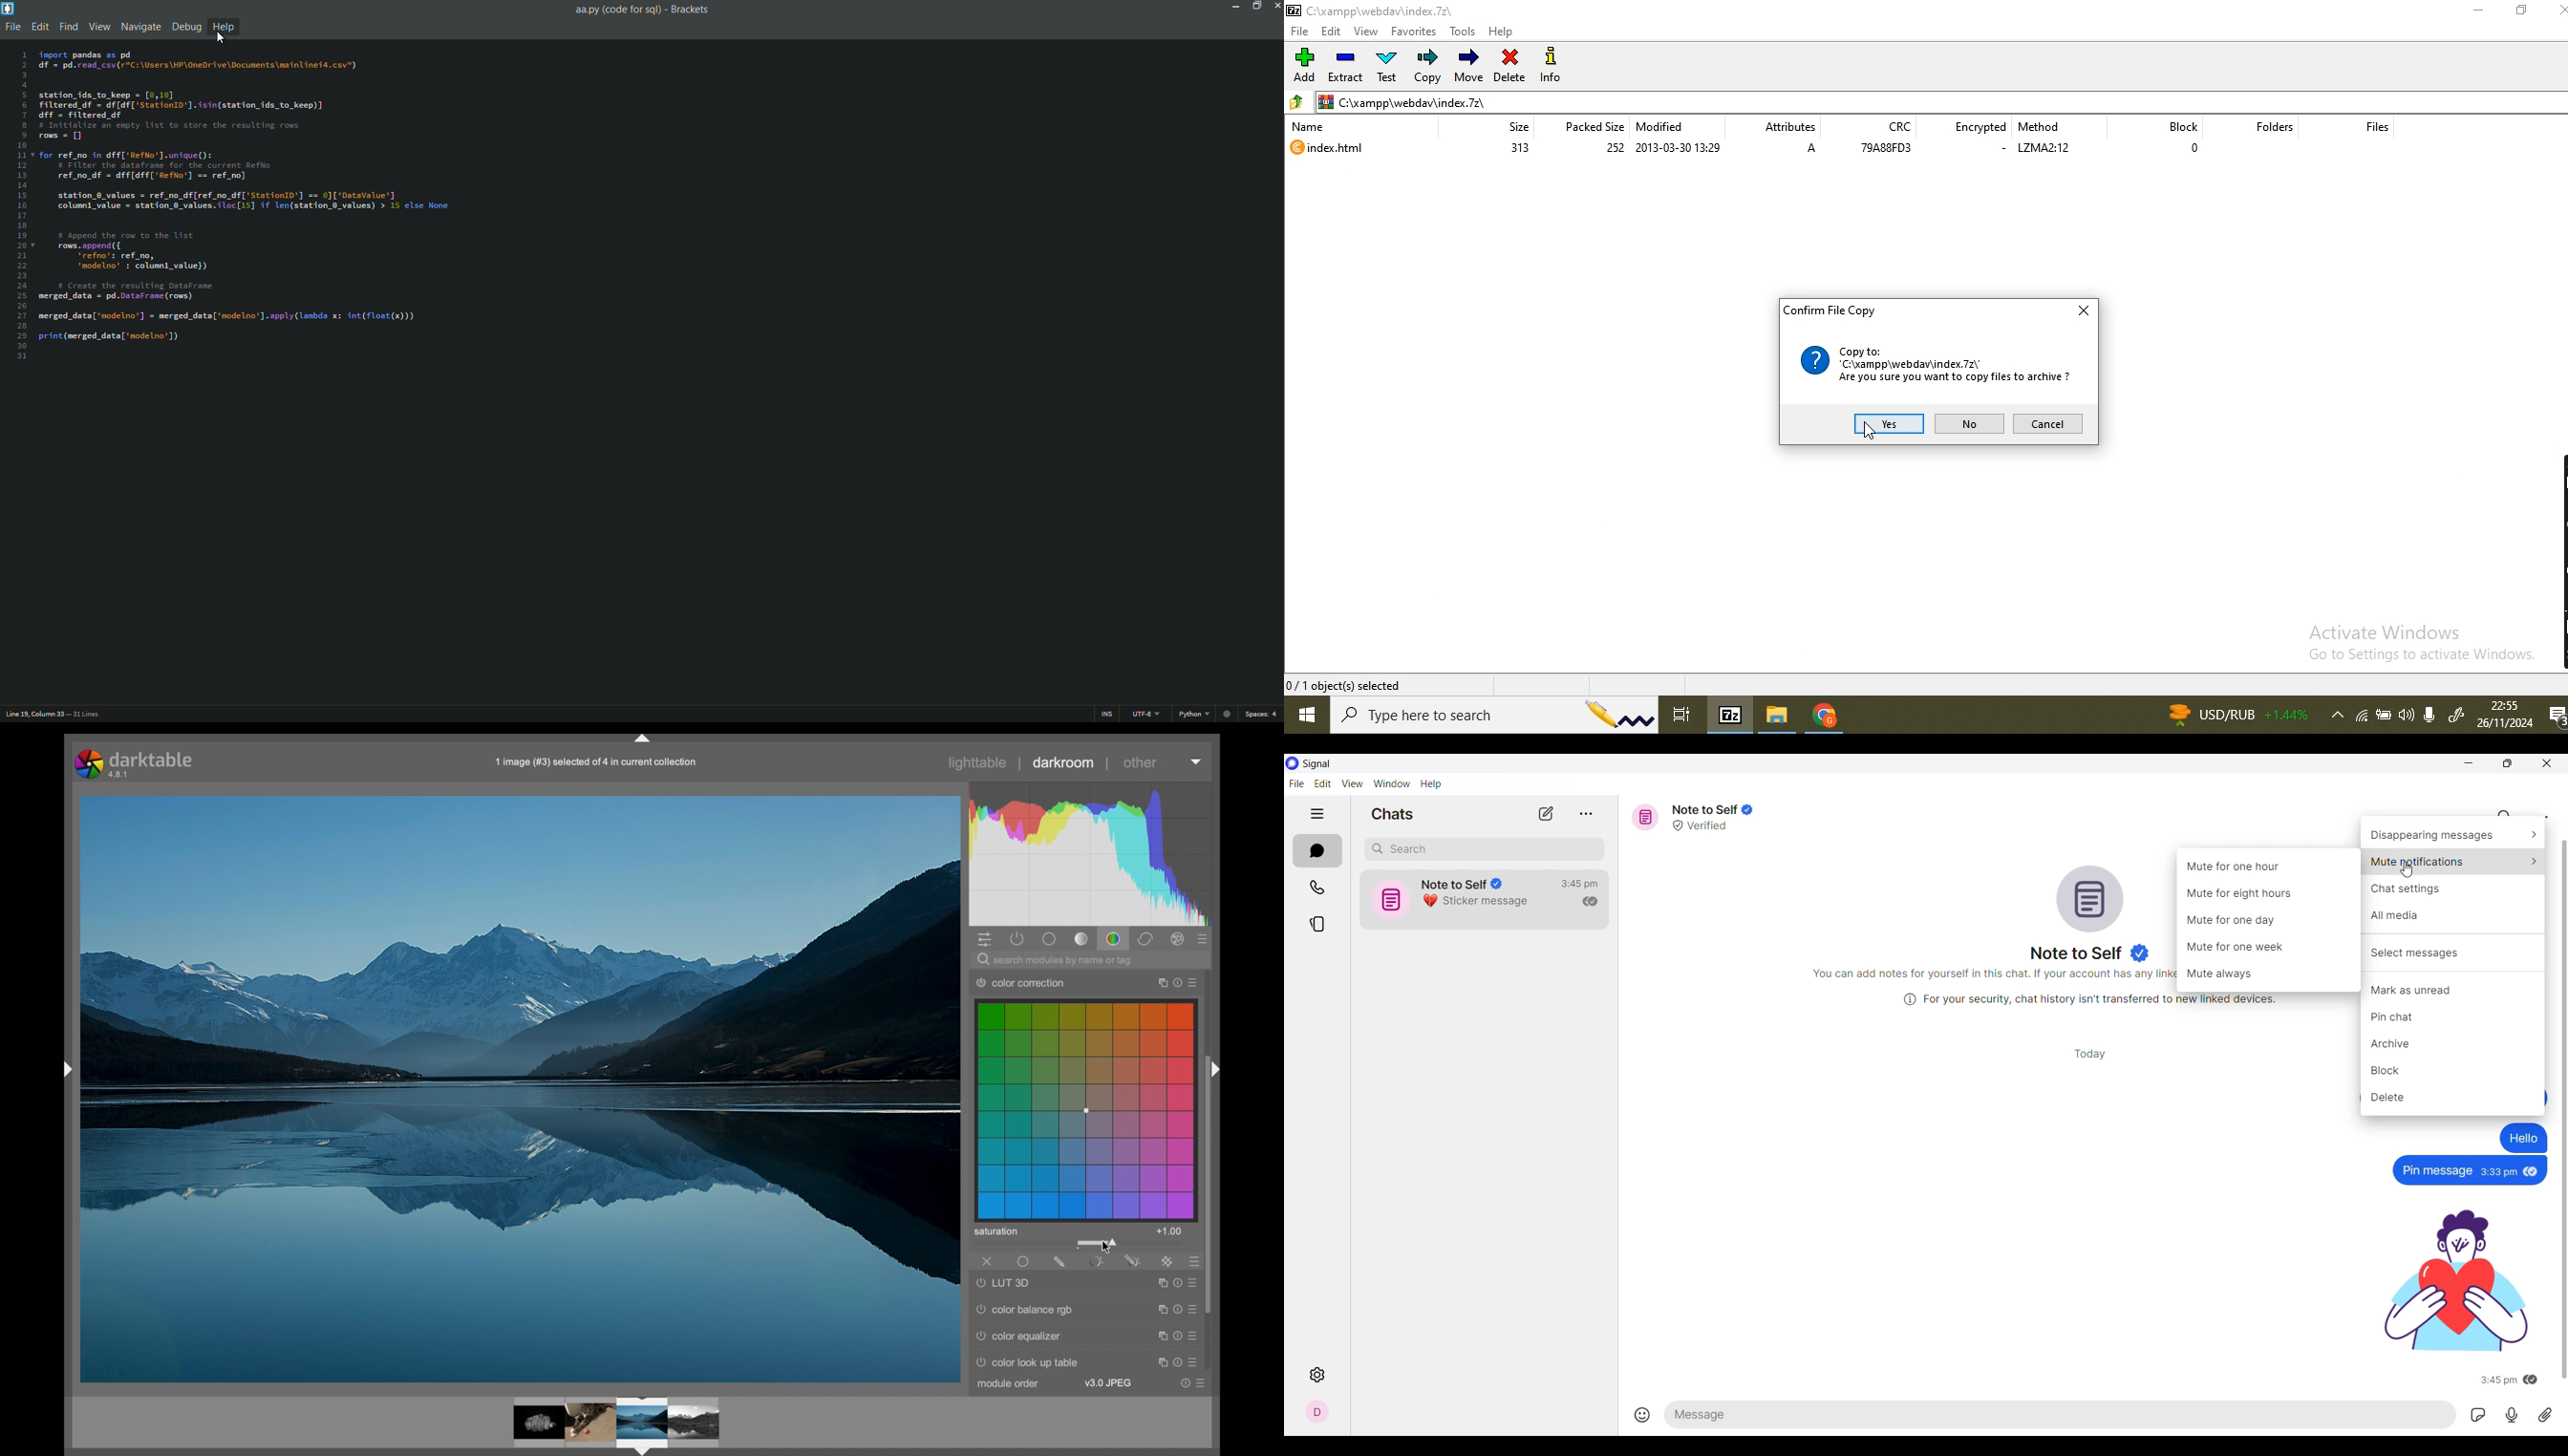 The width and height of the screenshot is (2576, 1456). I want to click on View menu, so click(1352, 783).